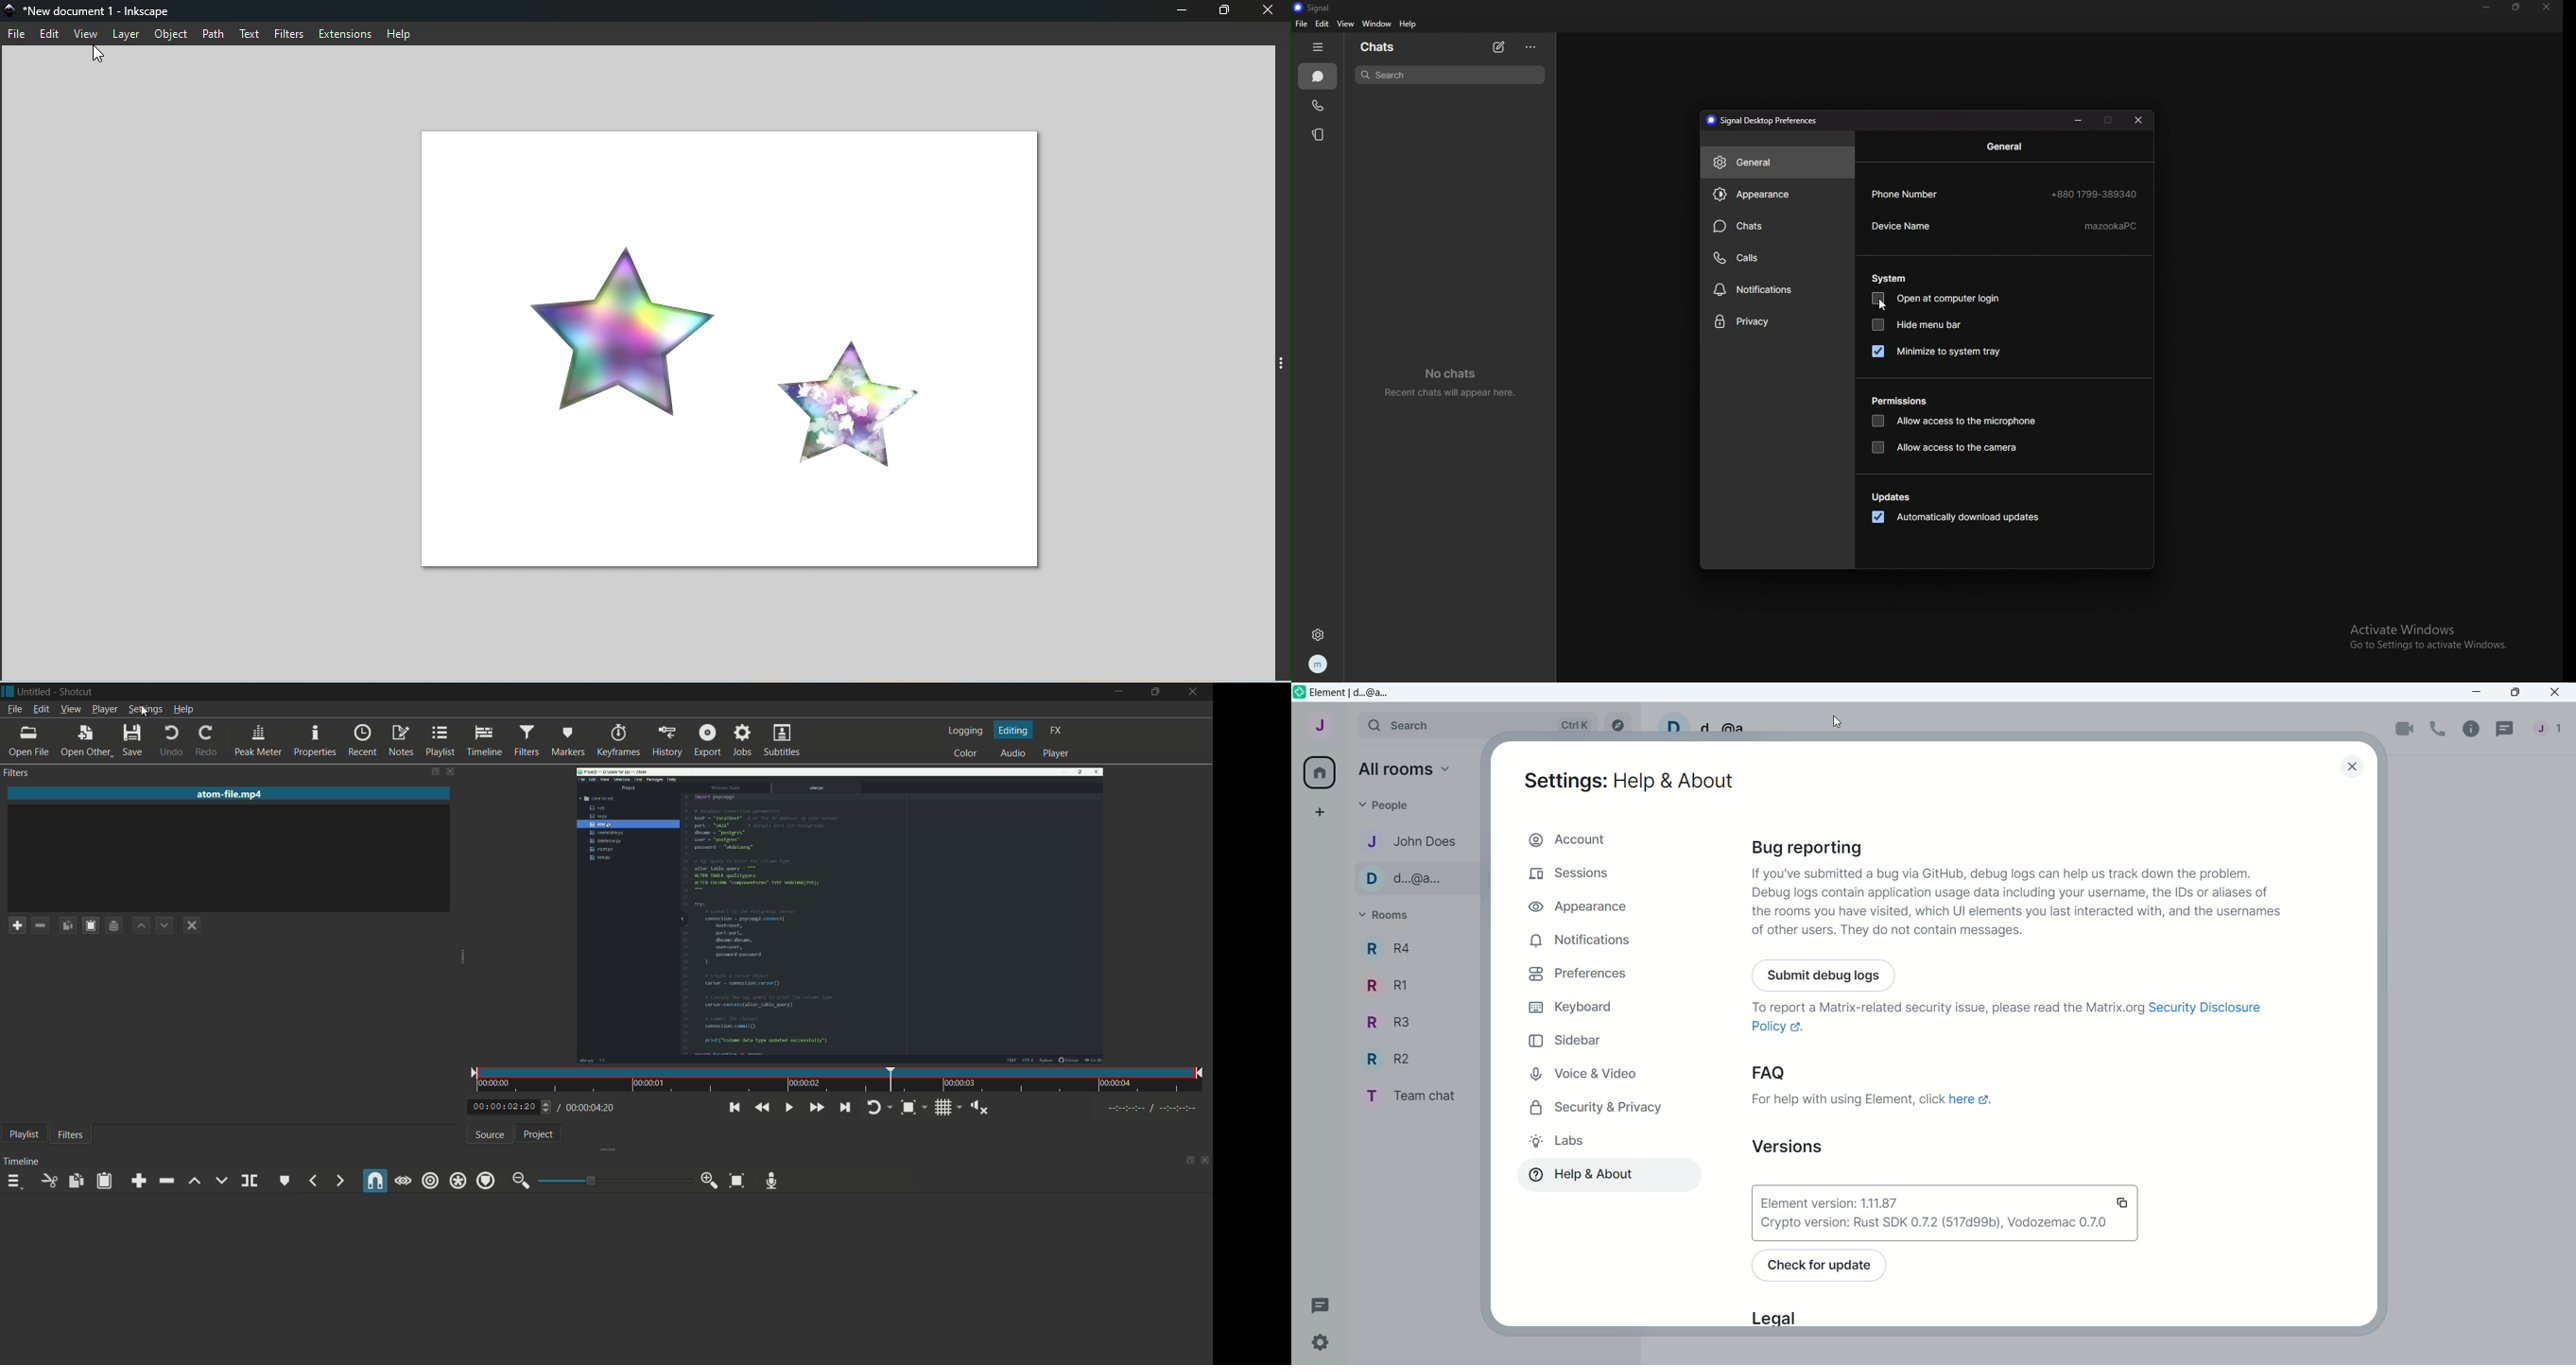 The image size is (2576, 1372). I want to click on peak meter, so click(258, 741).